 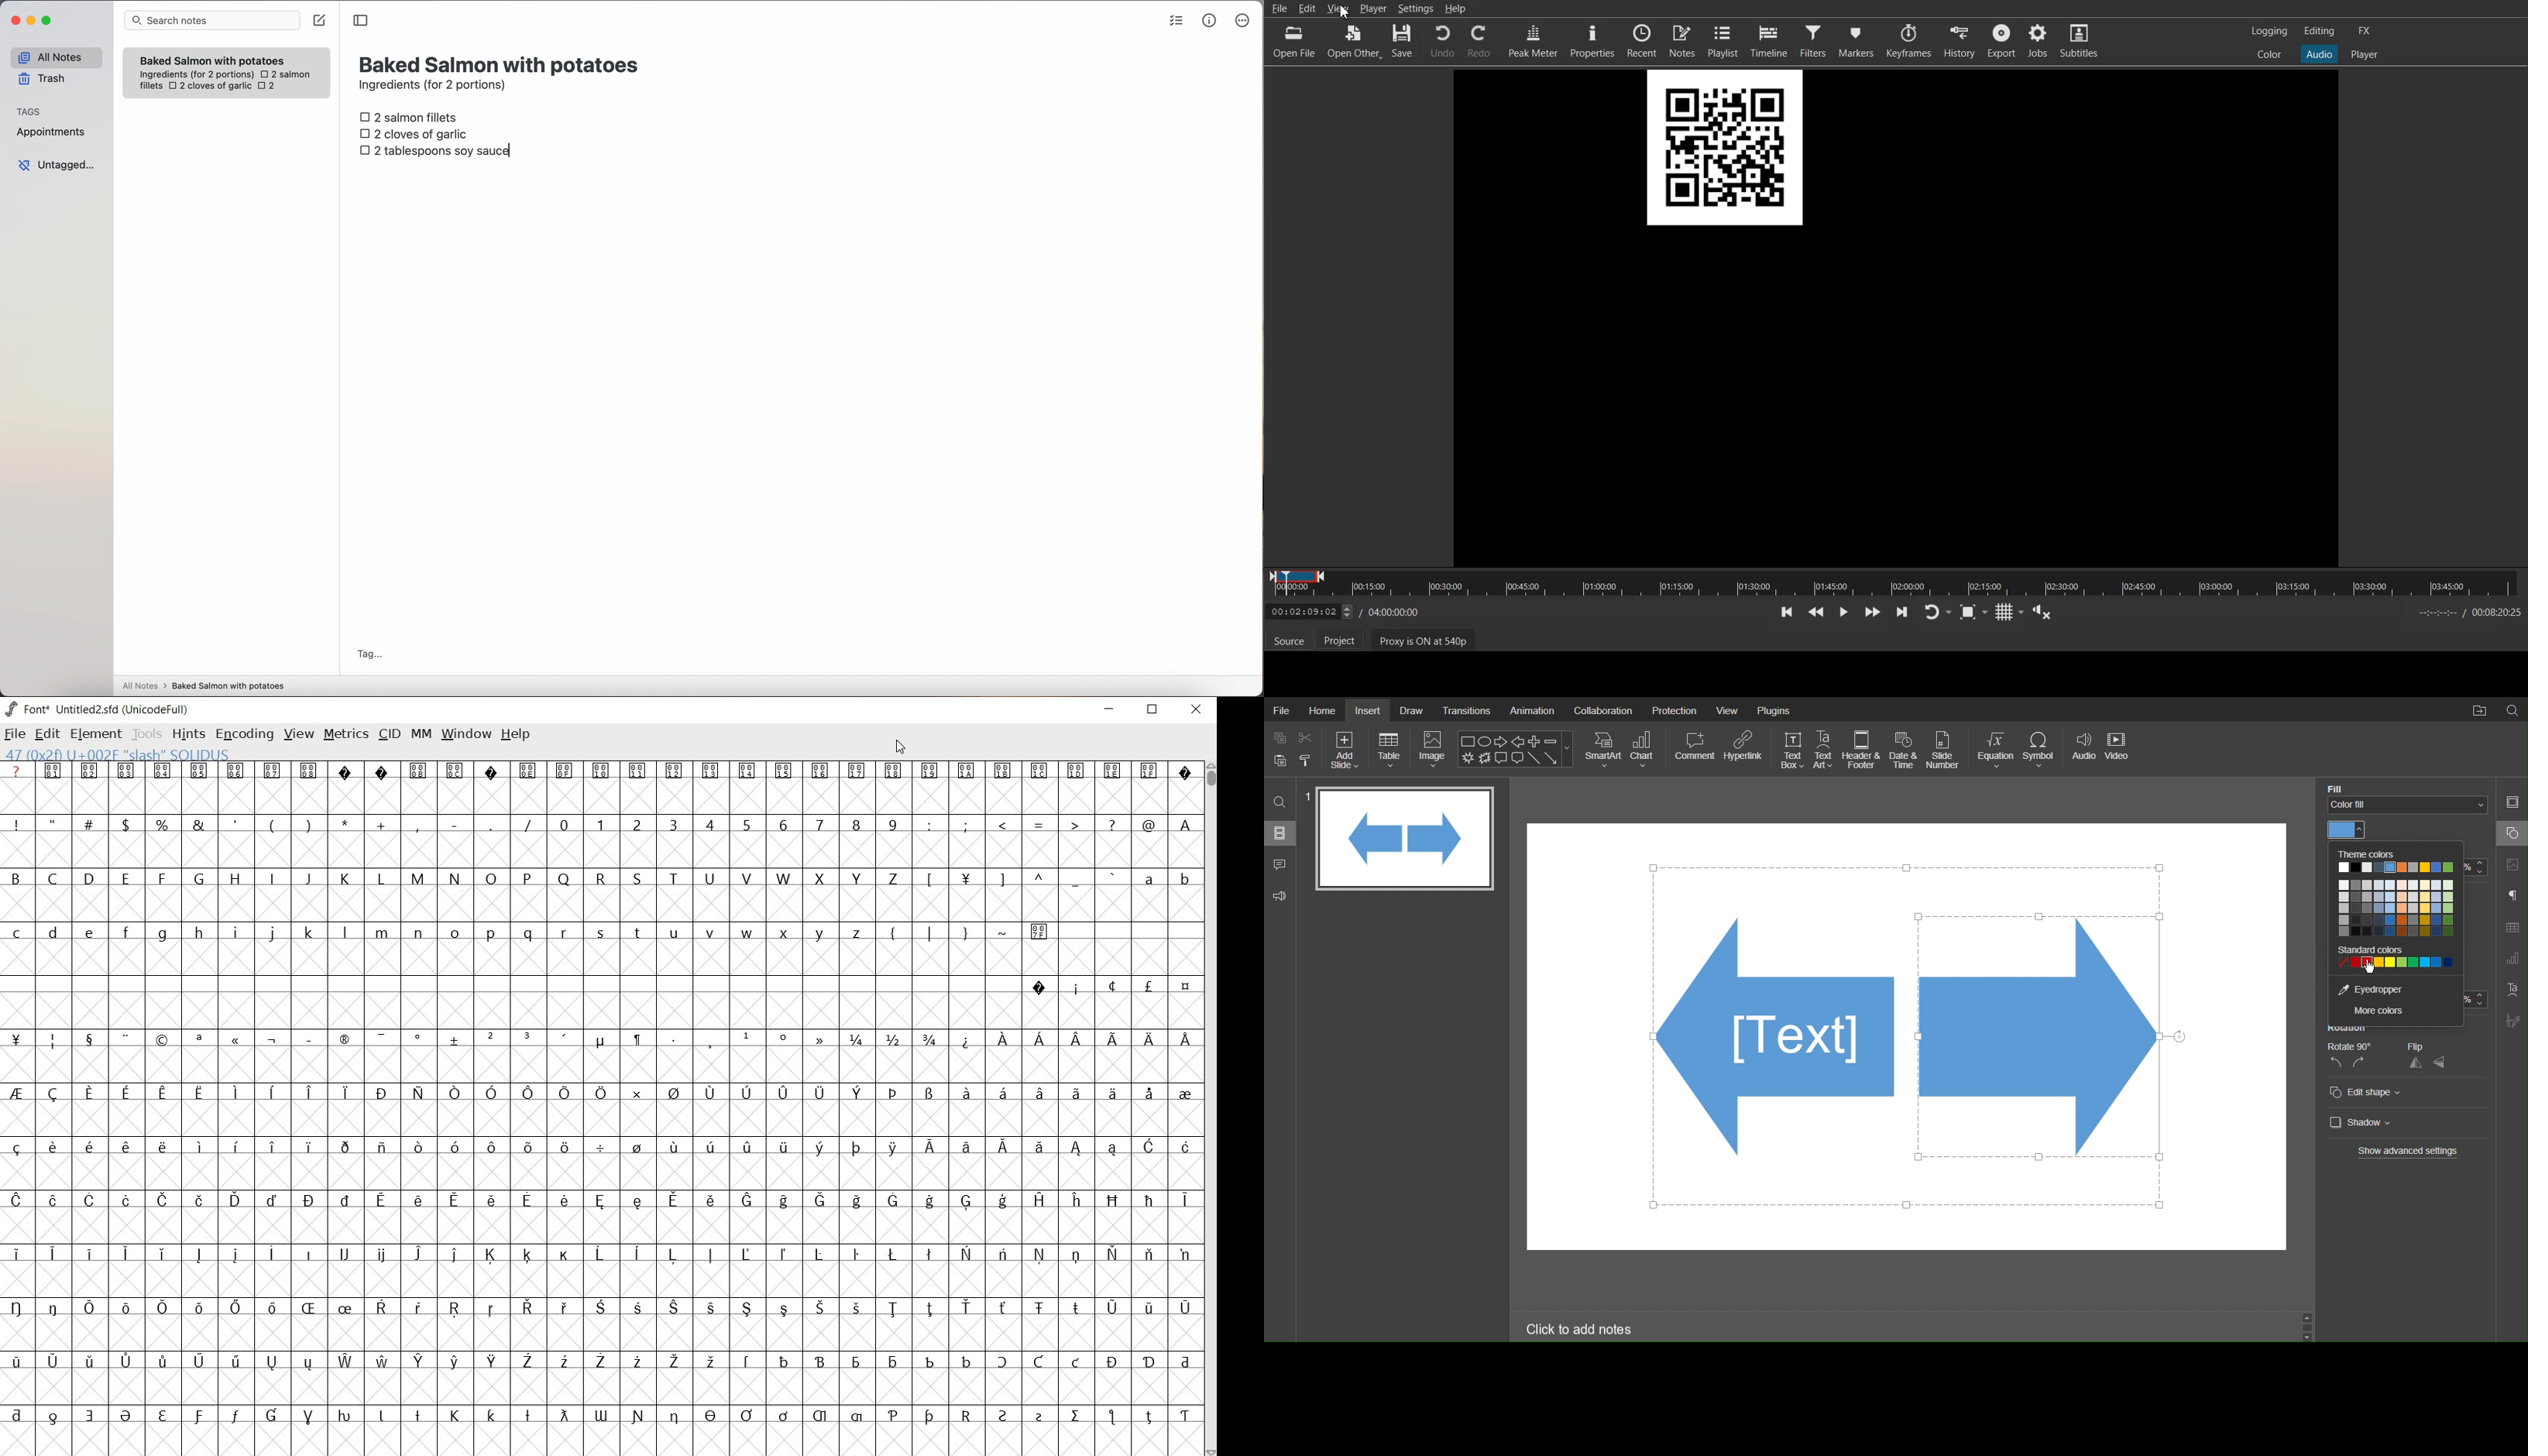 I want to click on Toggle play or pause, so click(x=1844, y=612).